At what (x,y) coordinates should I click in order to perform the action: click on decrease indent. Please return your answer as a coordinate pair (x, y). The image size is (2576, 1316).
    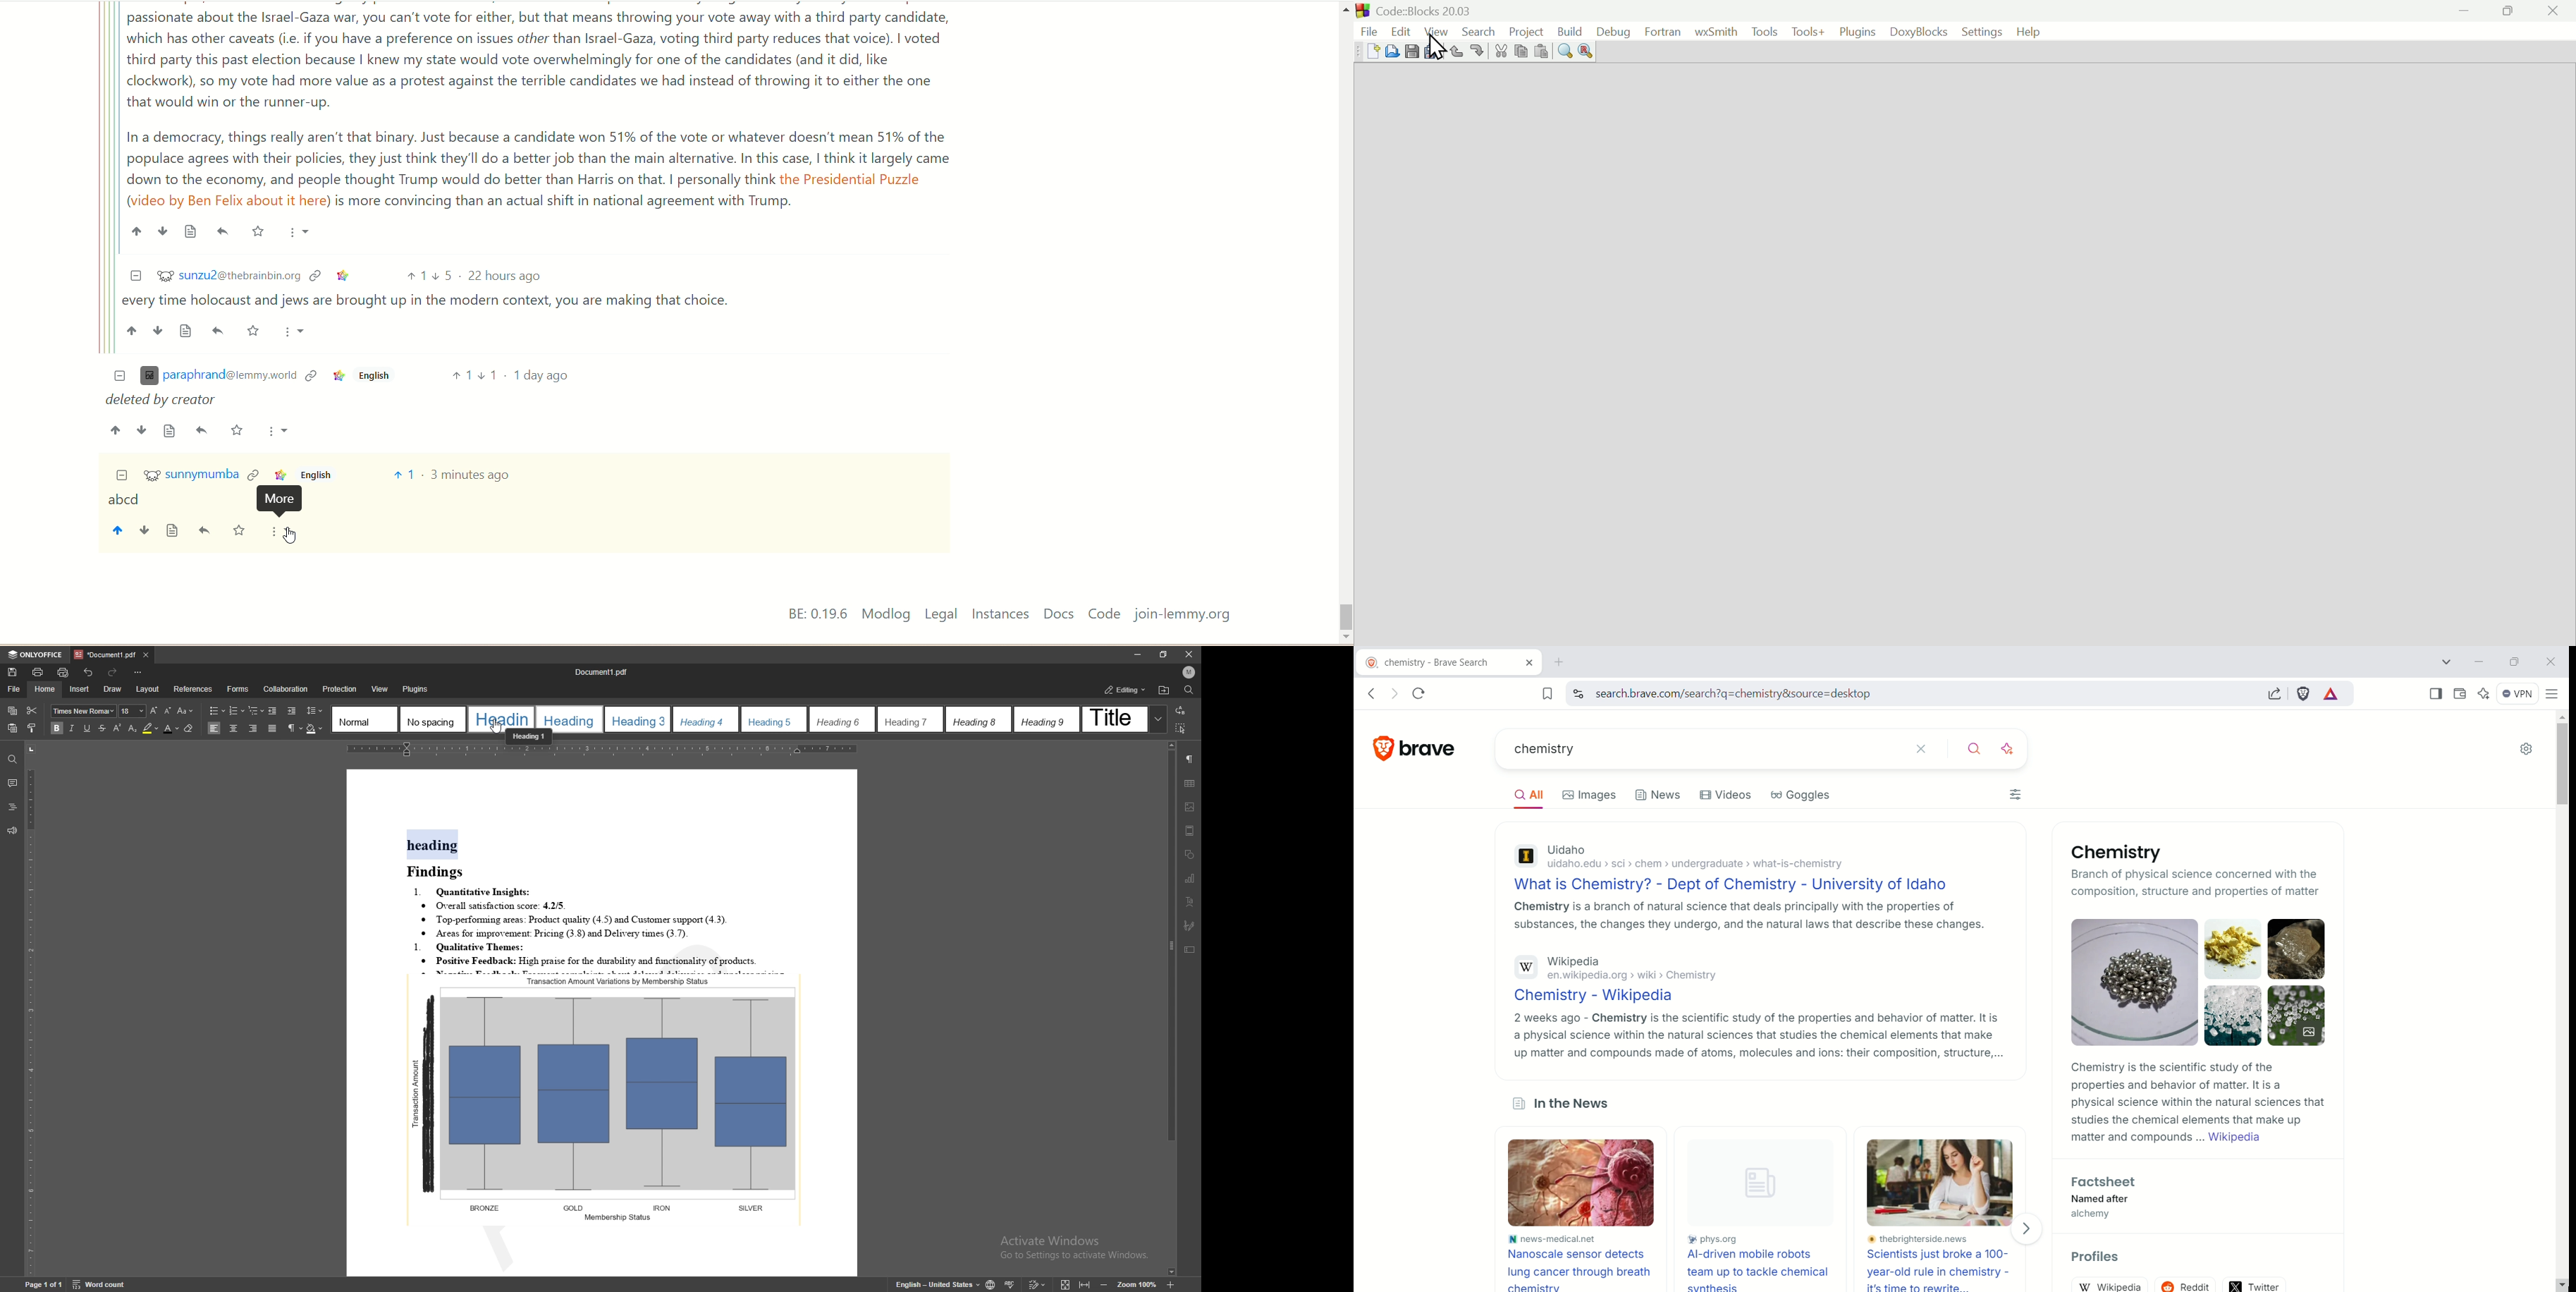
    Looking at the image, I should click on (273, 710).